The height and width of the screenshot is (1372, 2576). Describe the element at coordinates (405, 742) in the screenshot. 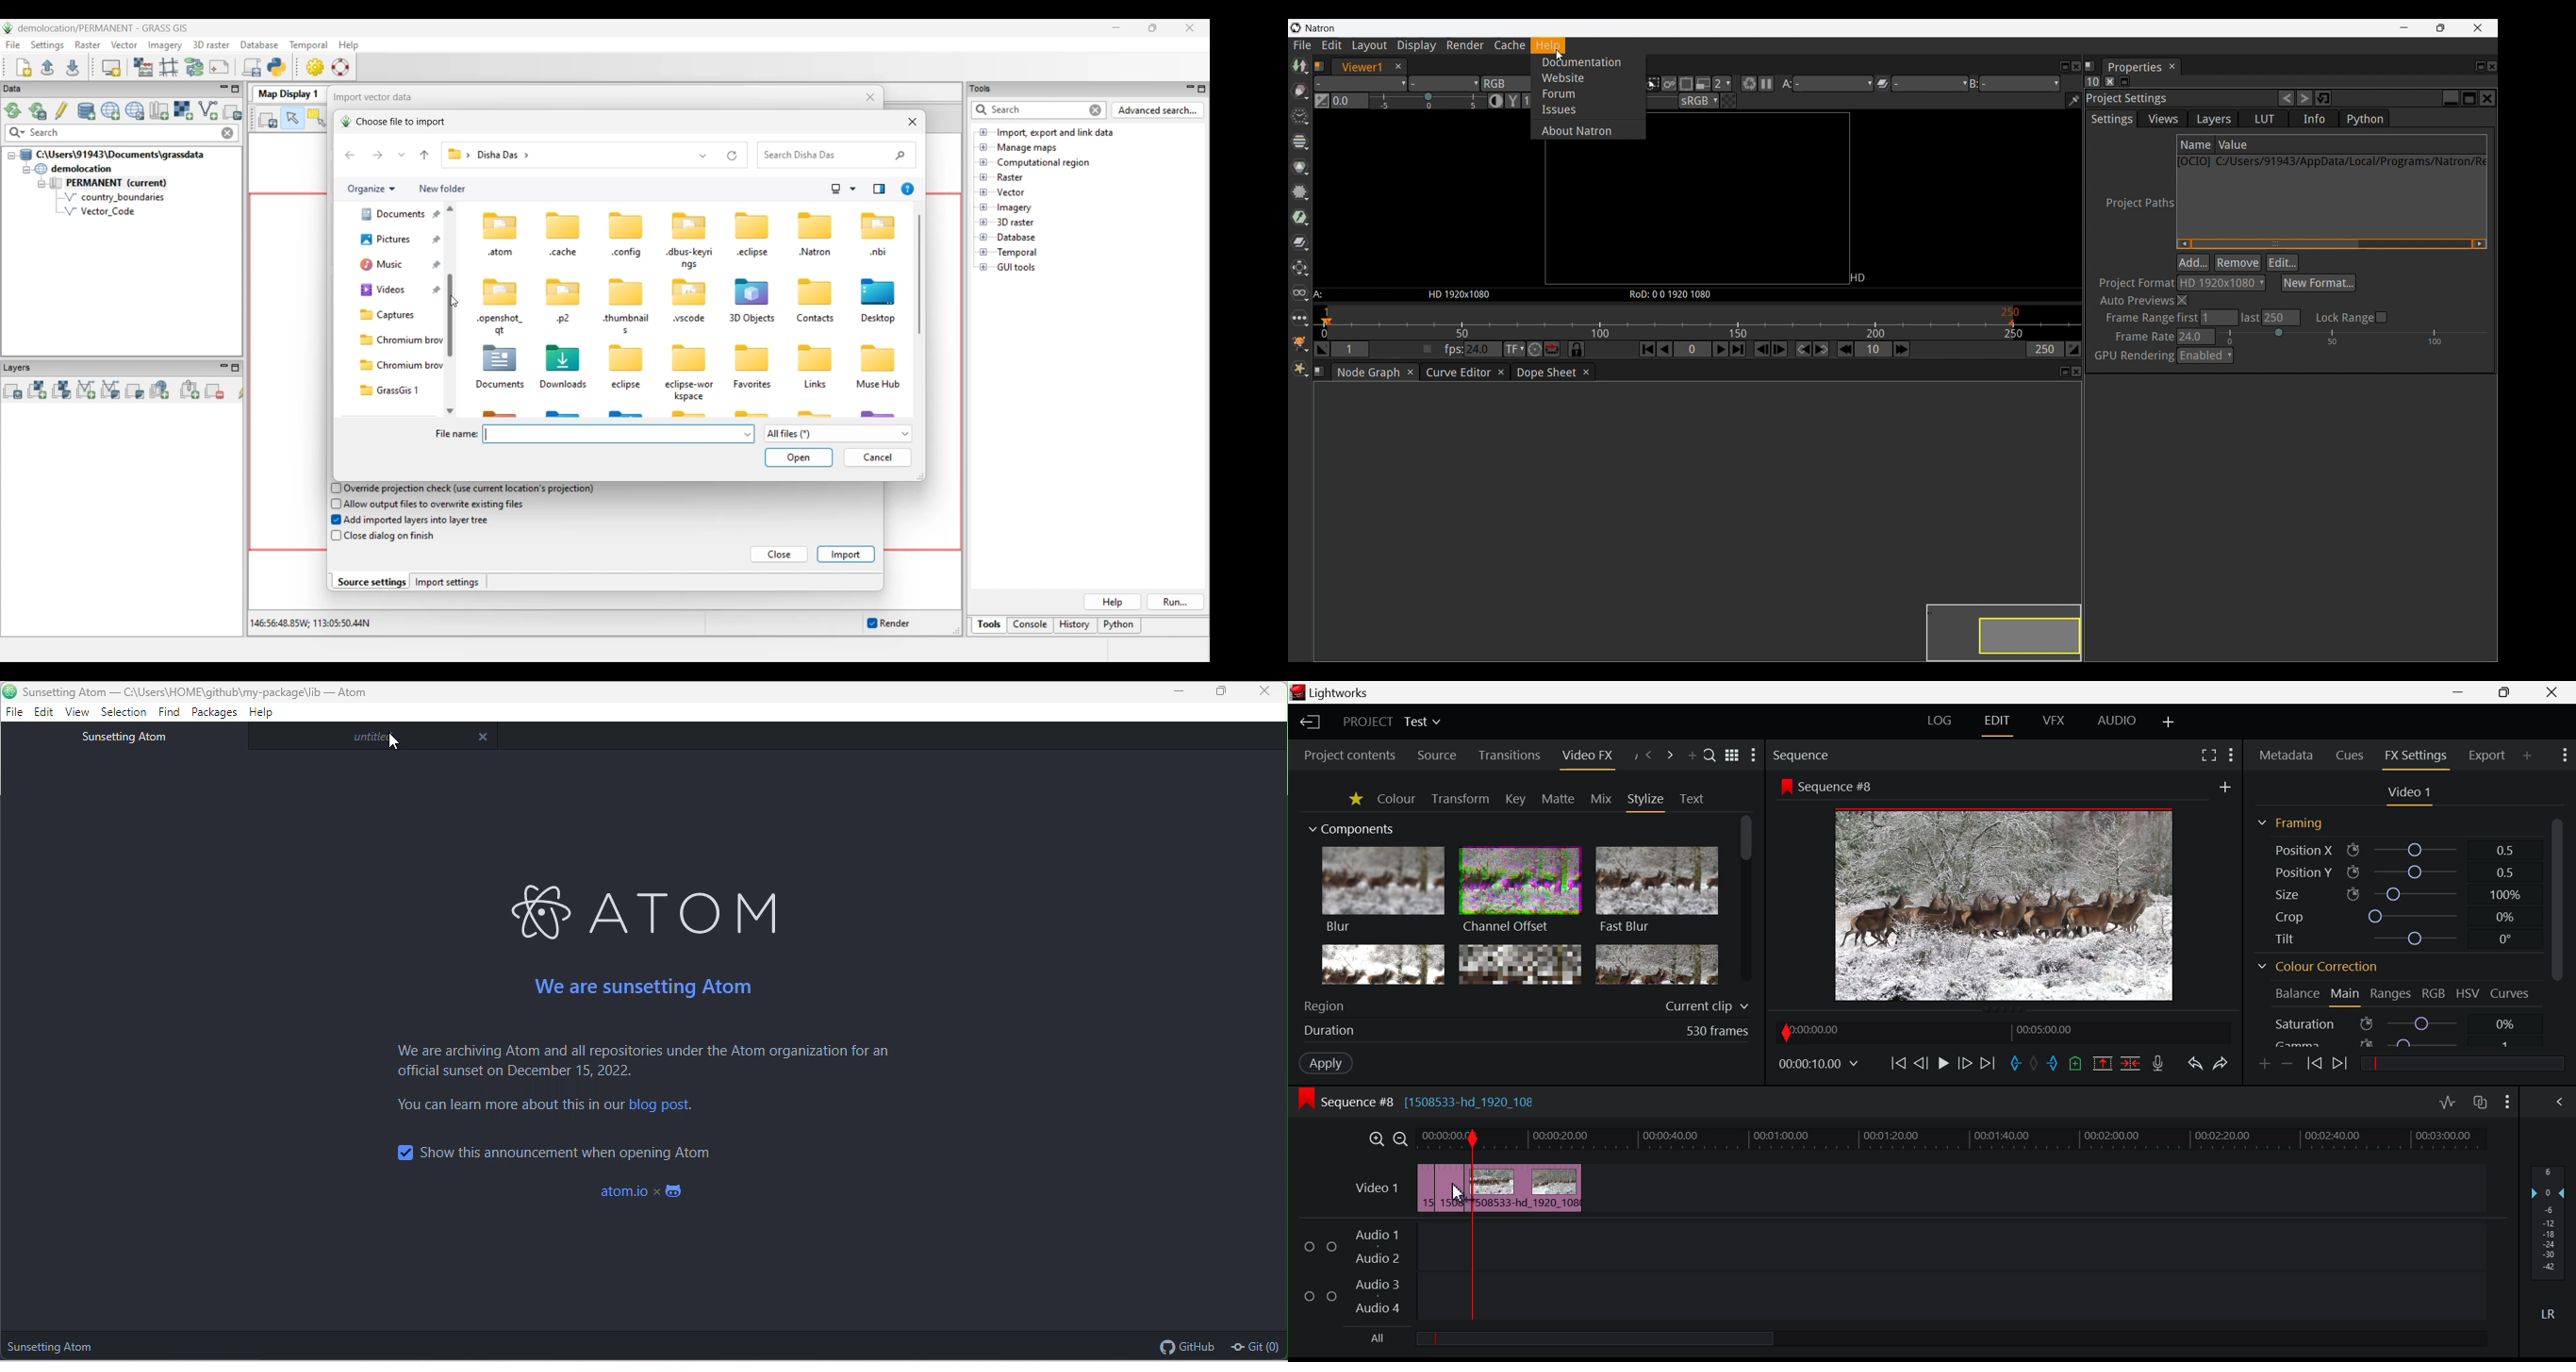

I see `cursor` at that location.